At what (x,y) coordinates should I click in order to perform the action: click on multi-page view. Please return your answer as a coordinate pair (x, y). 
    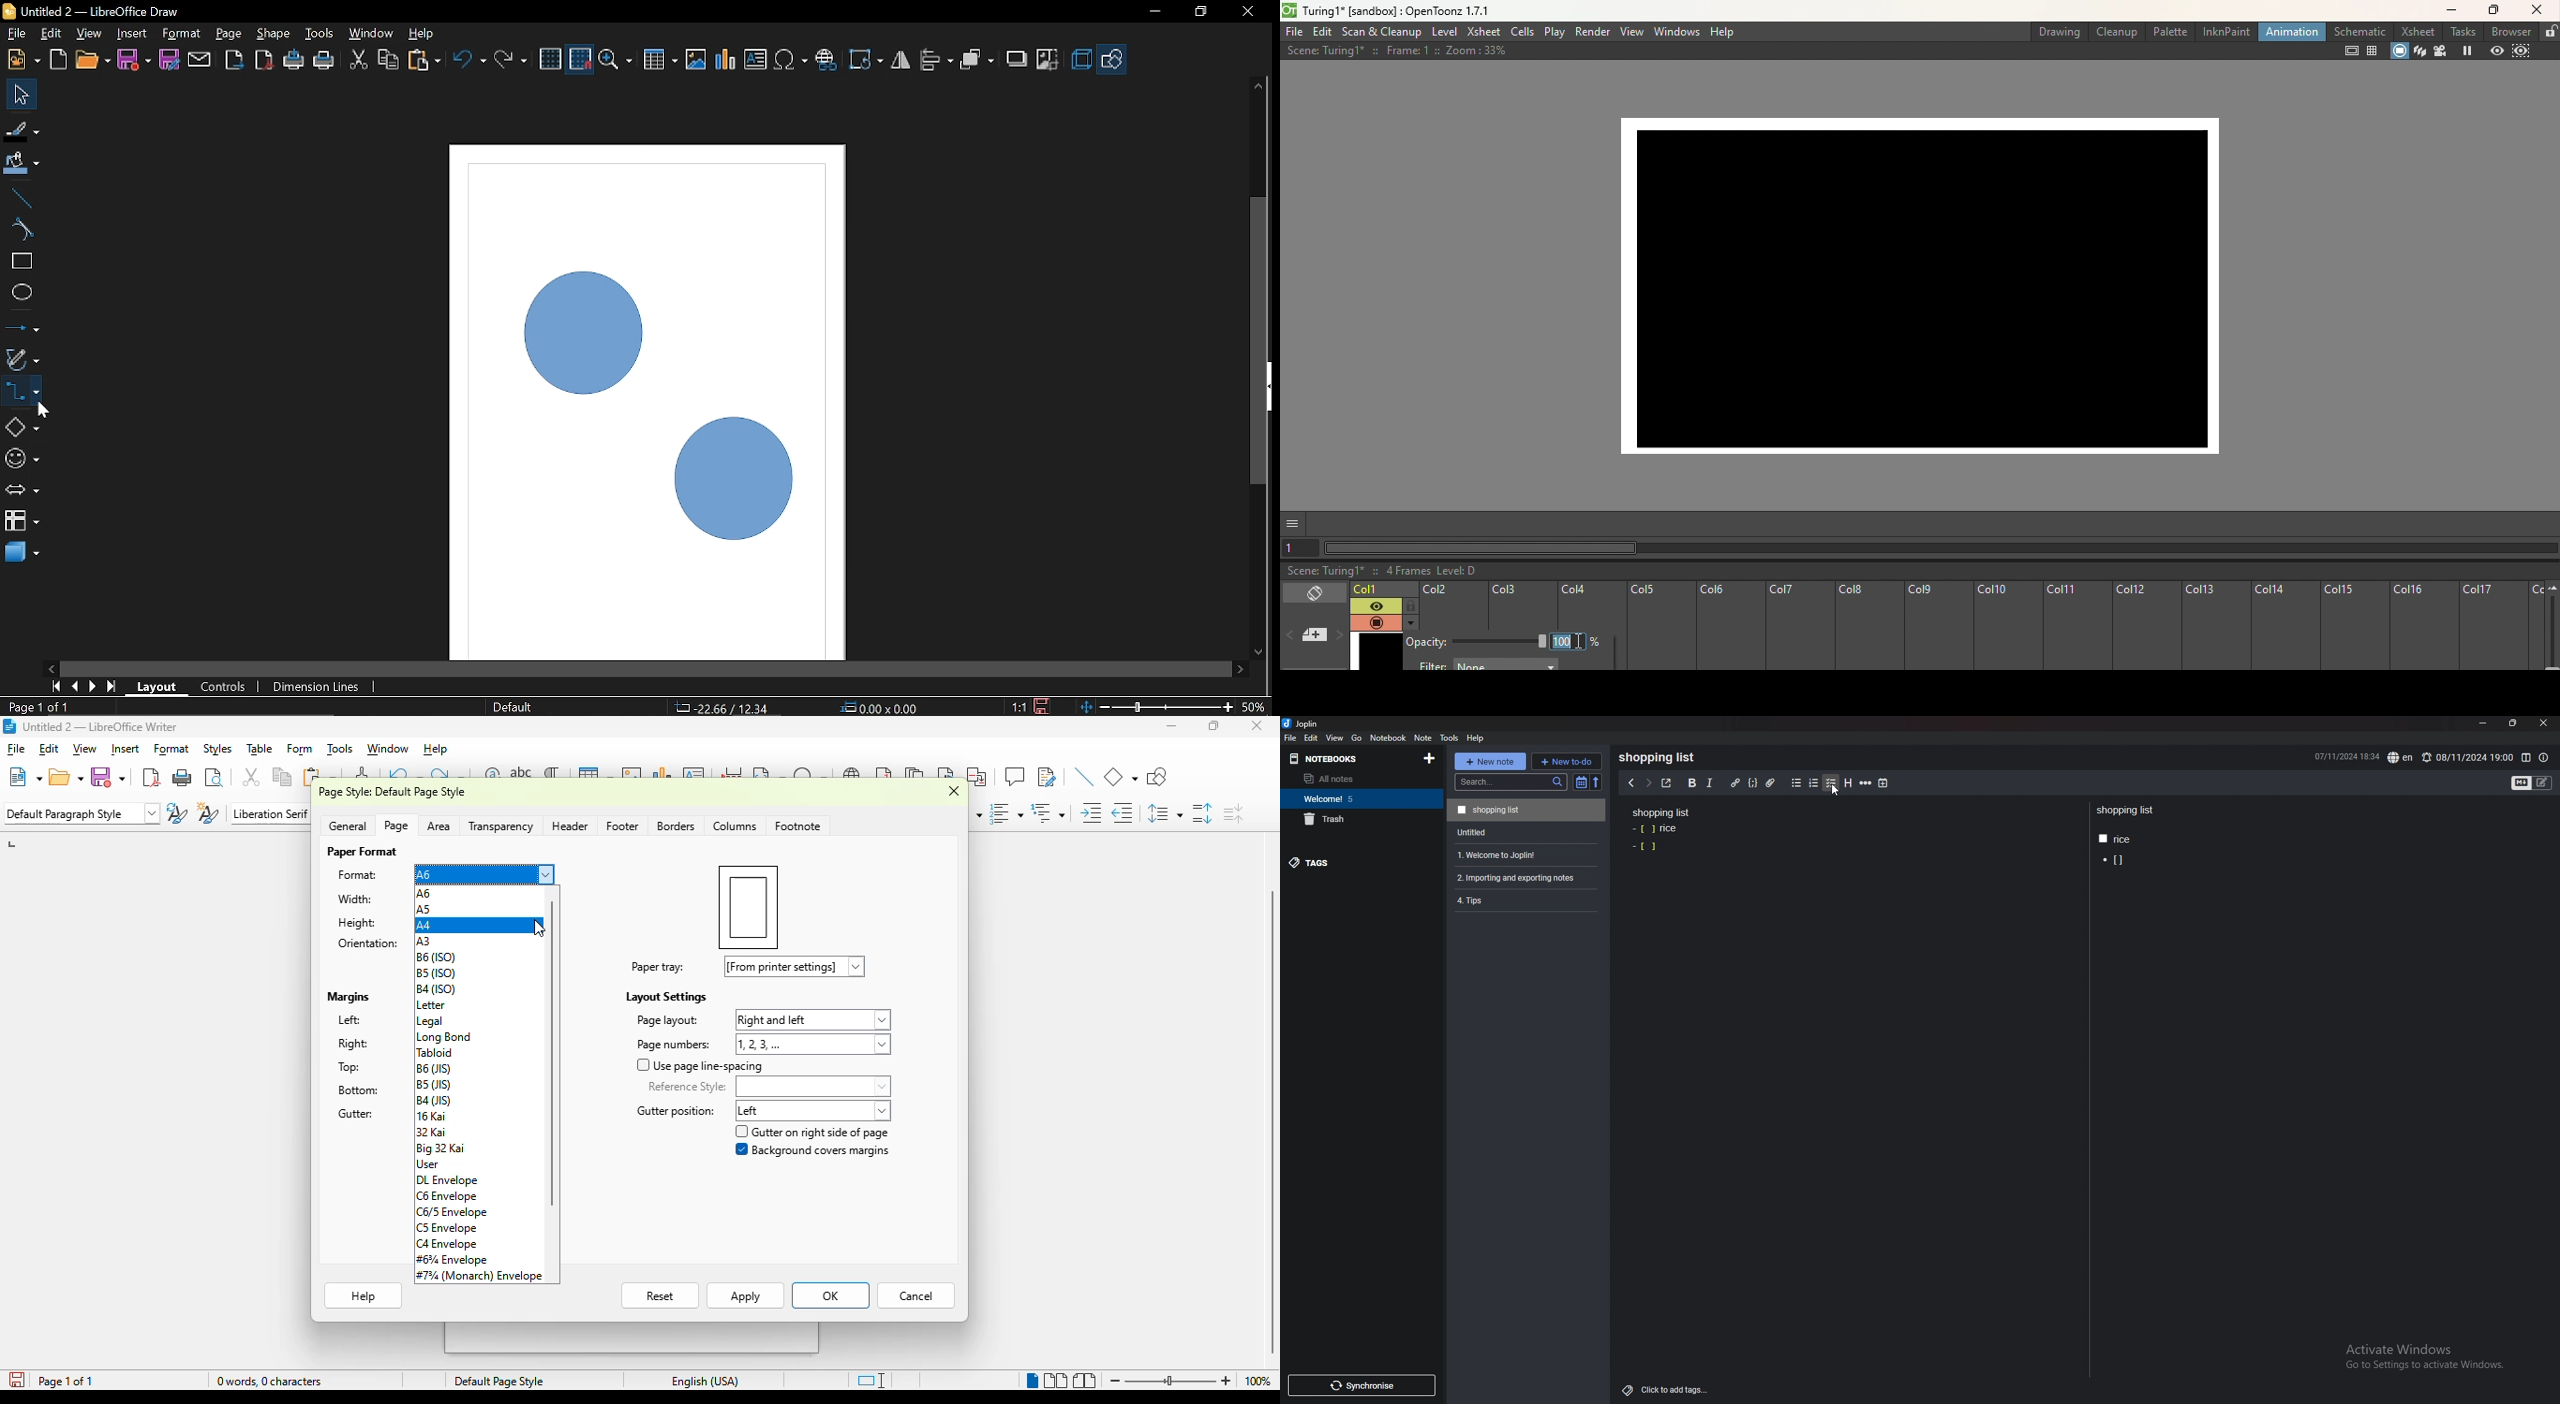
    Looking at the image, I should click on (1055, 1381).